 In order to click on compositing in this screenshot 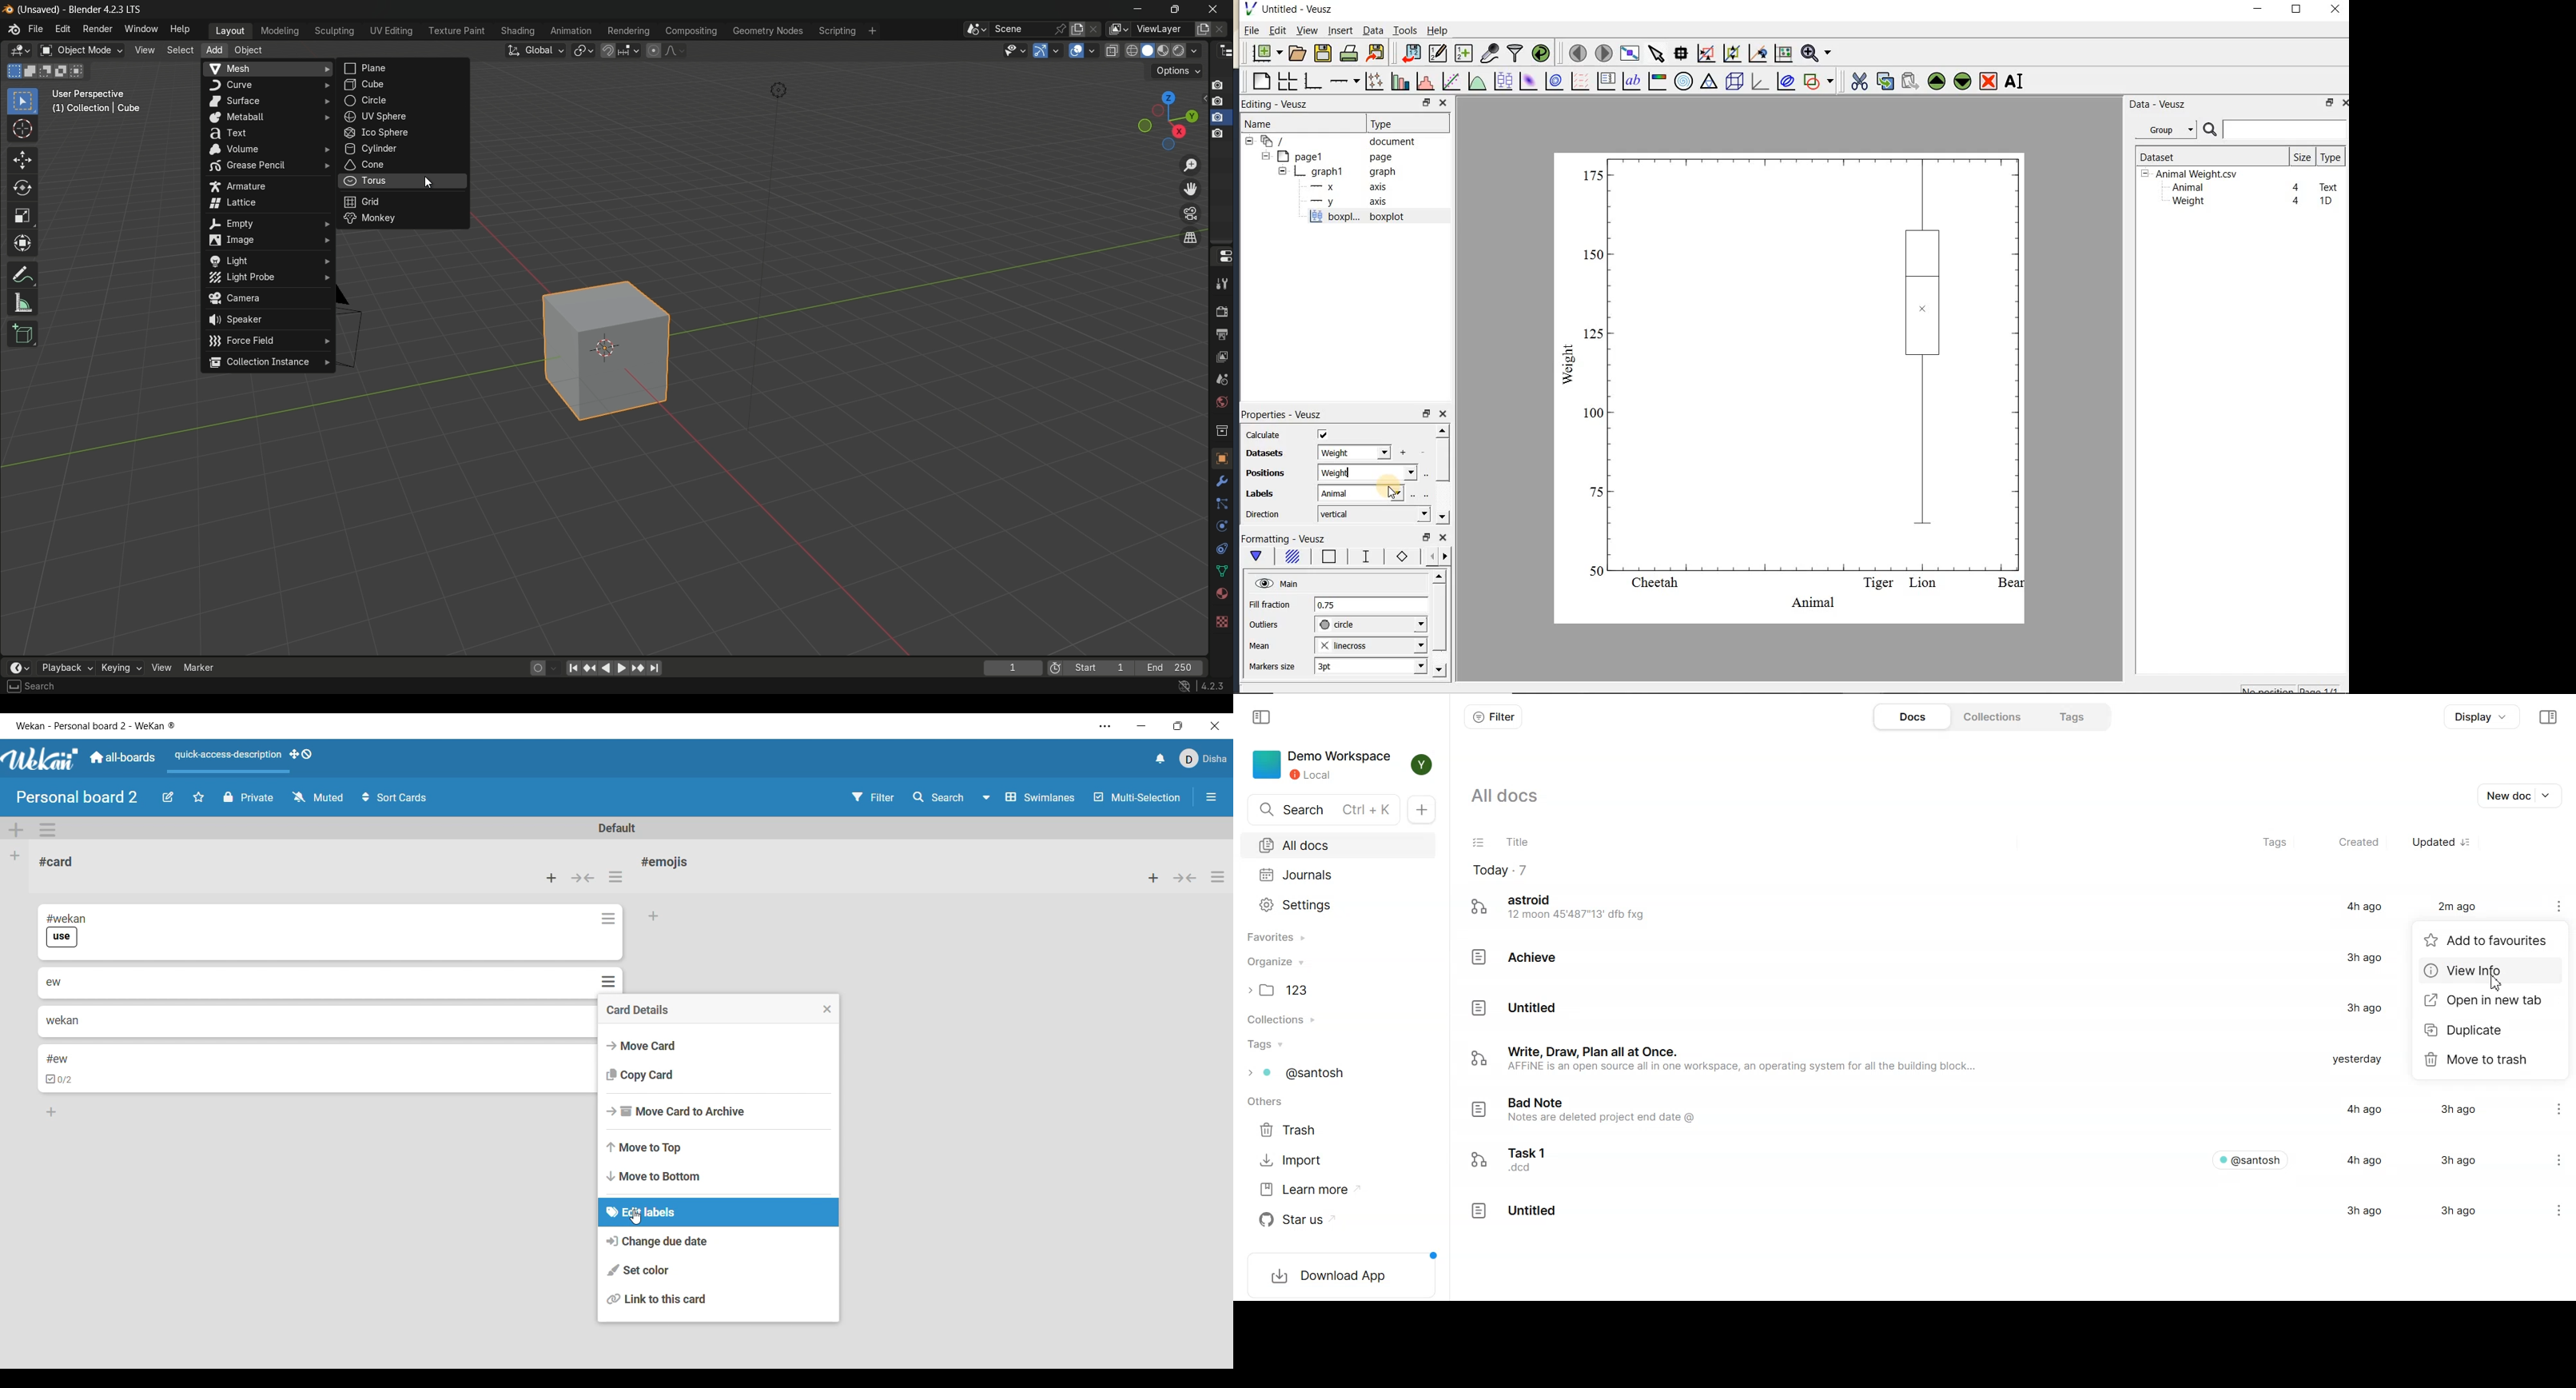, I will do `click(691, 31)`.